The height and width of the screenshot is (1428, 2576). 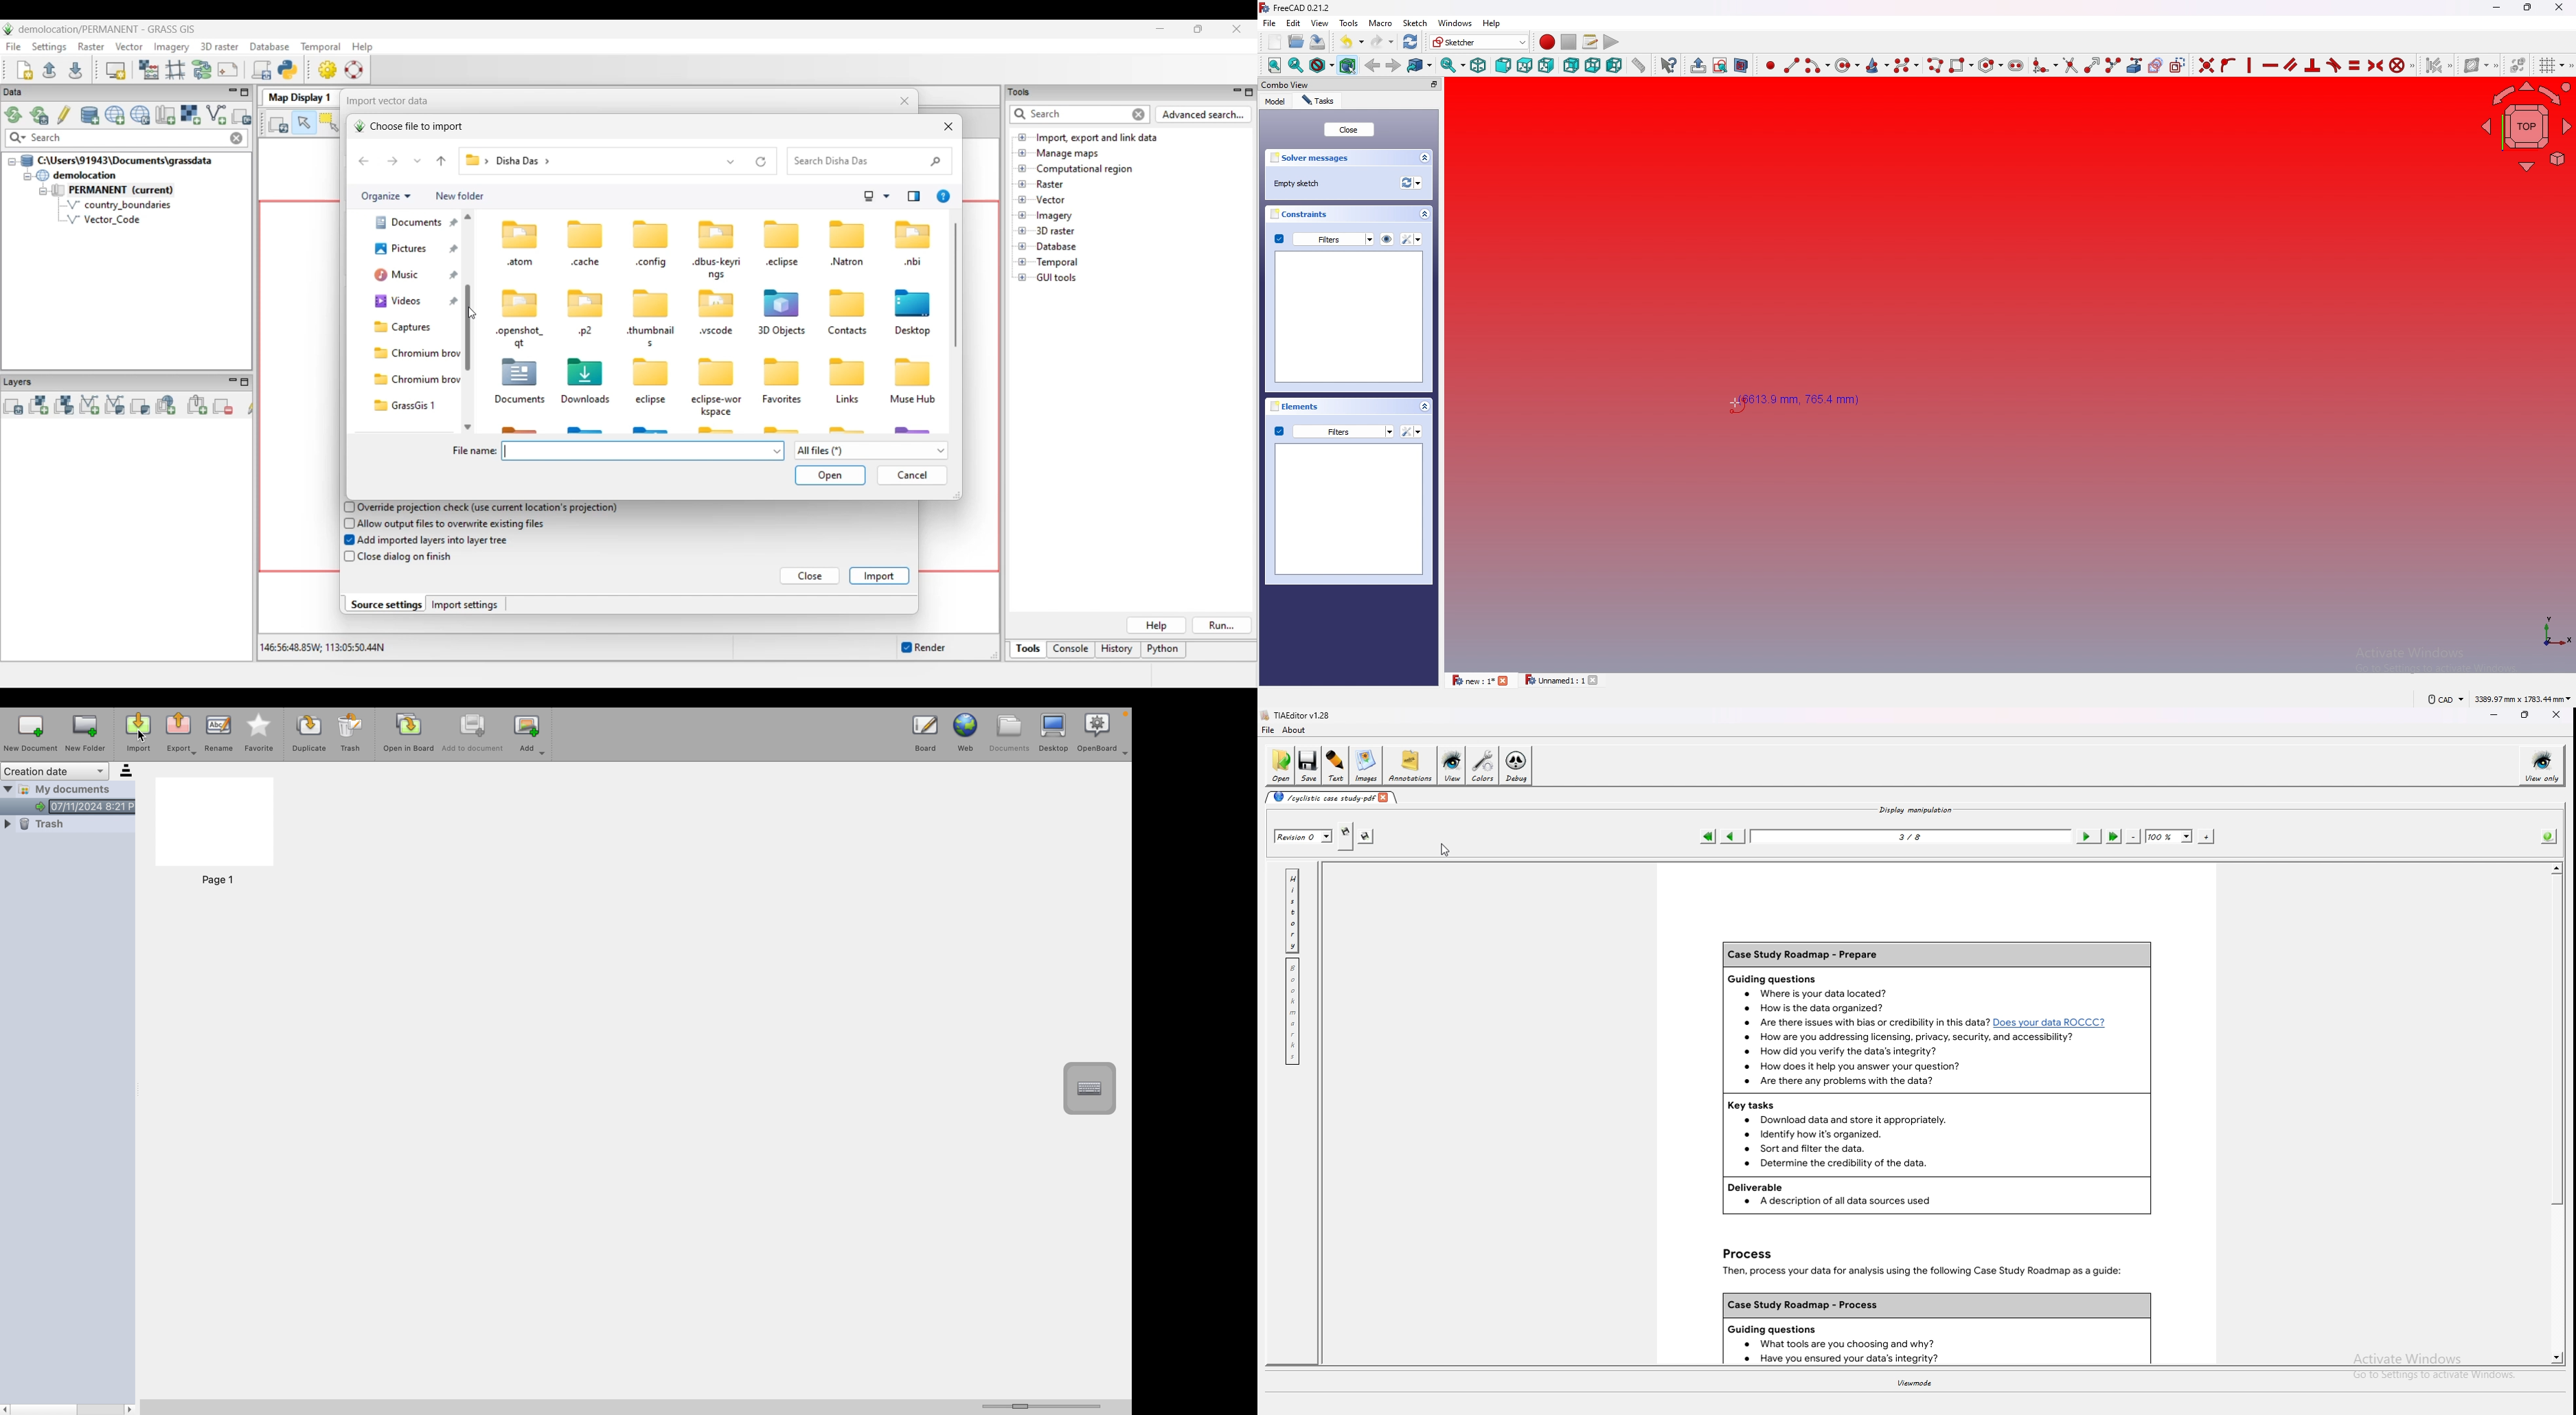 What do you see at coordinates (1296, 65) in the screenshot?
I see `fit selection` at bounding box center [1296, 65].